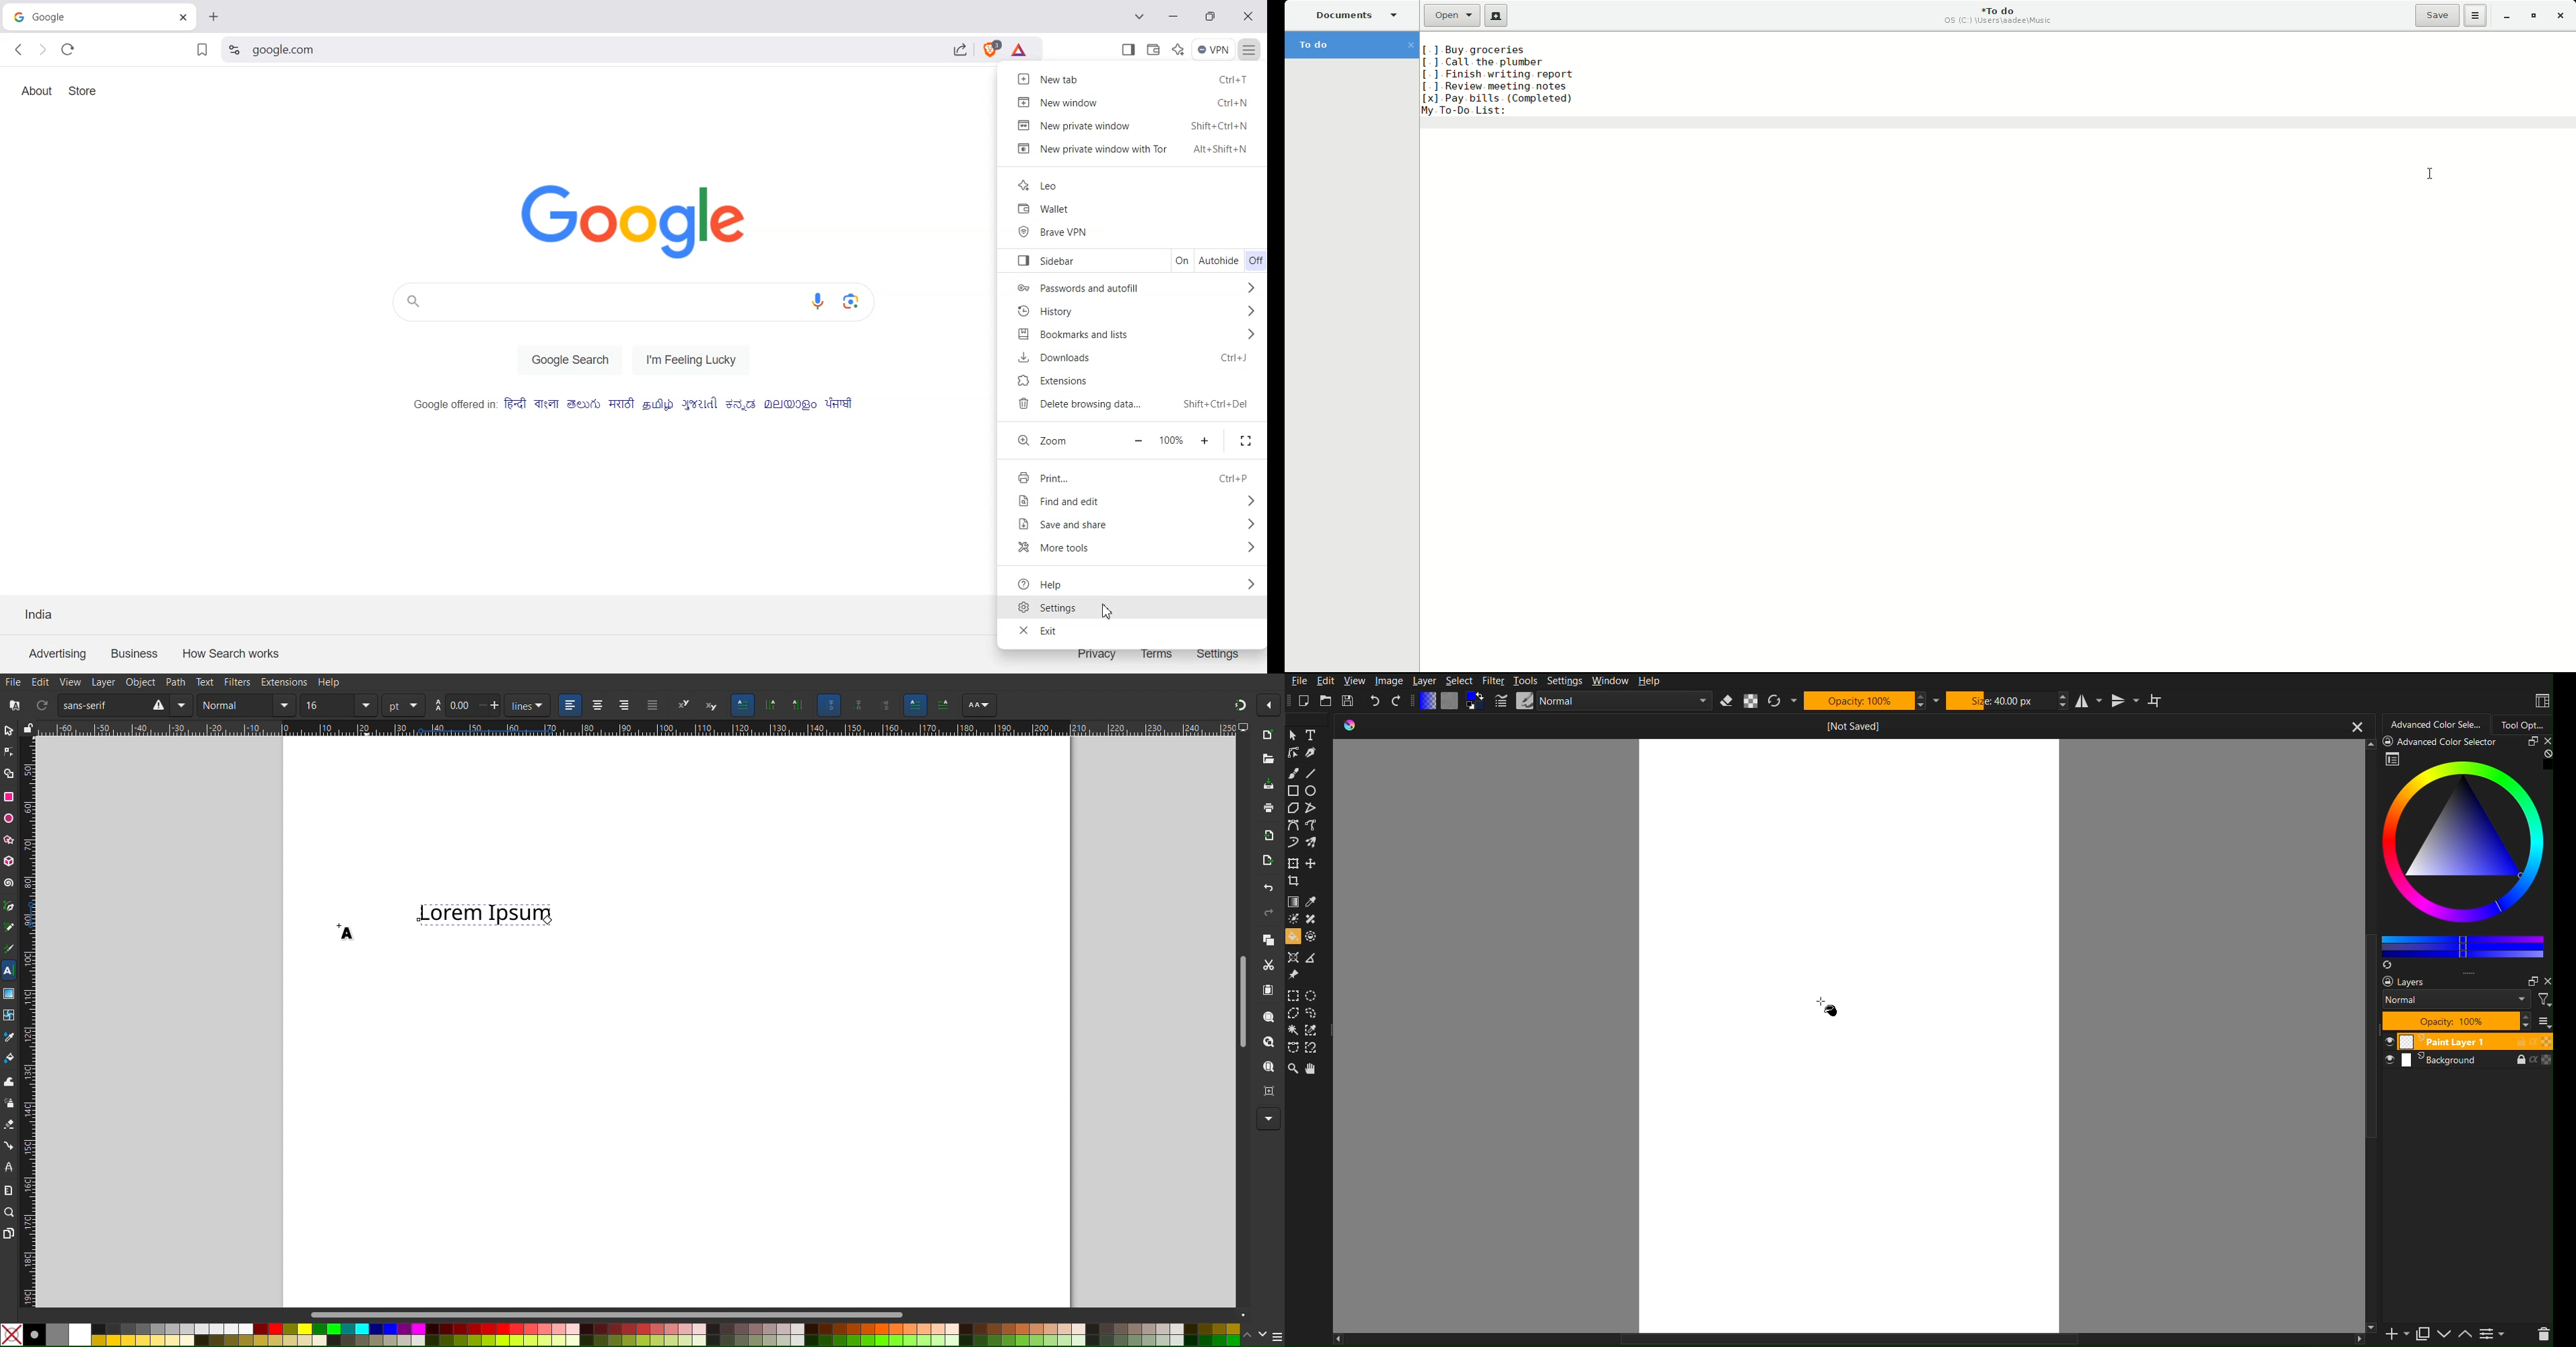  What do you see at coordinates (2436, 722) in the screenshot?
I see `Advanced Color Selector` at bounding box center [2436, 722].